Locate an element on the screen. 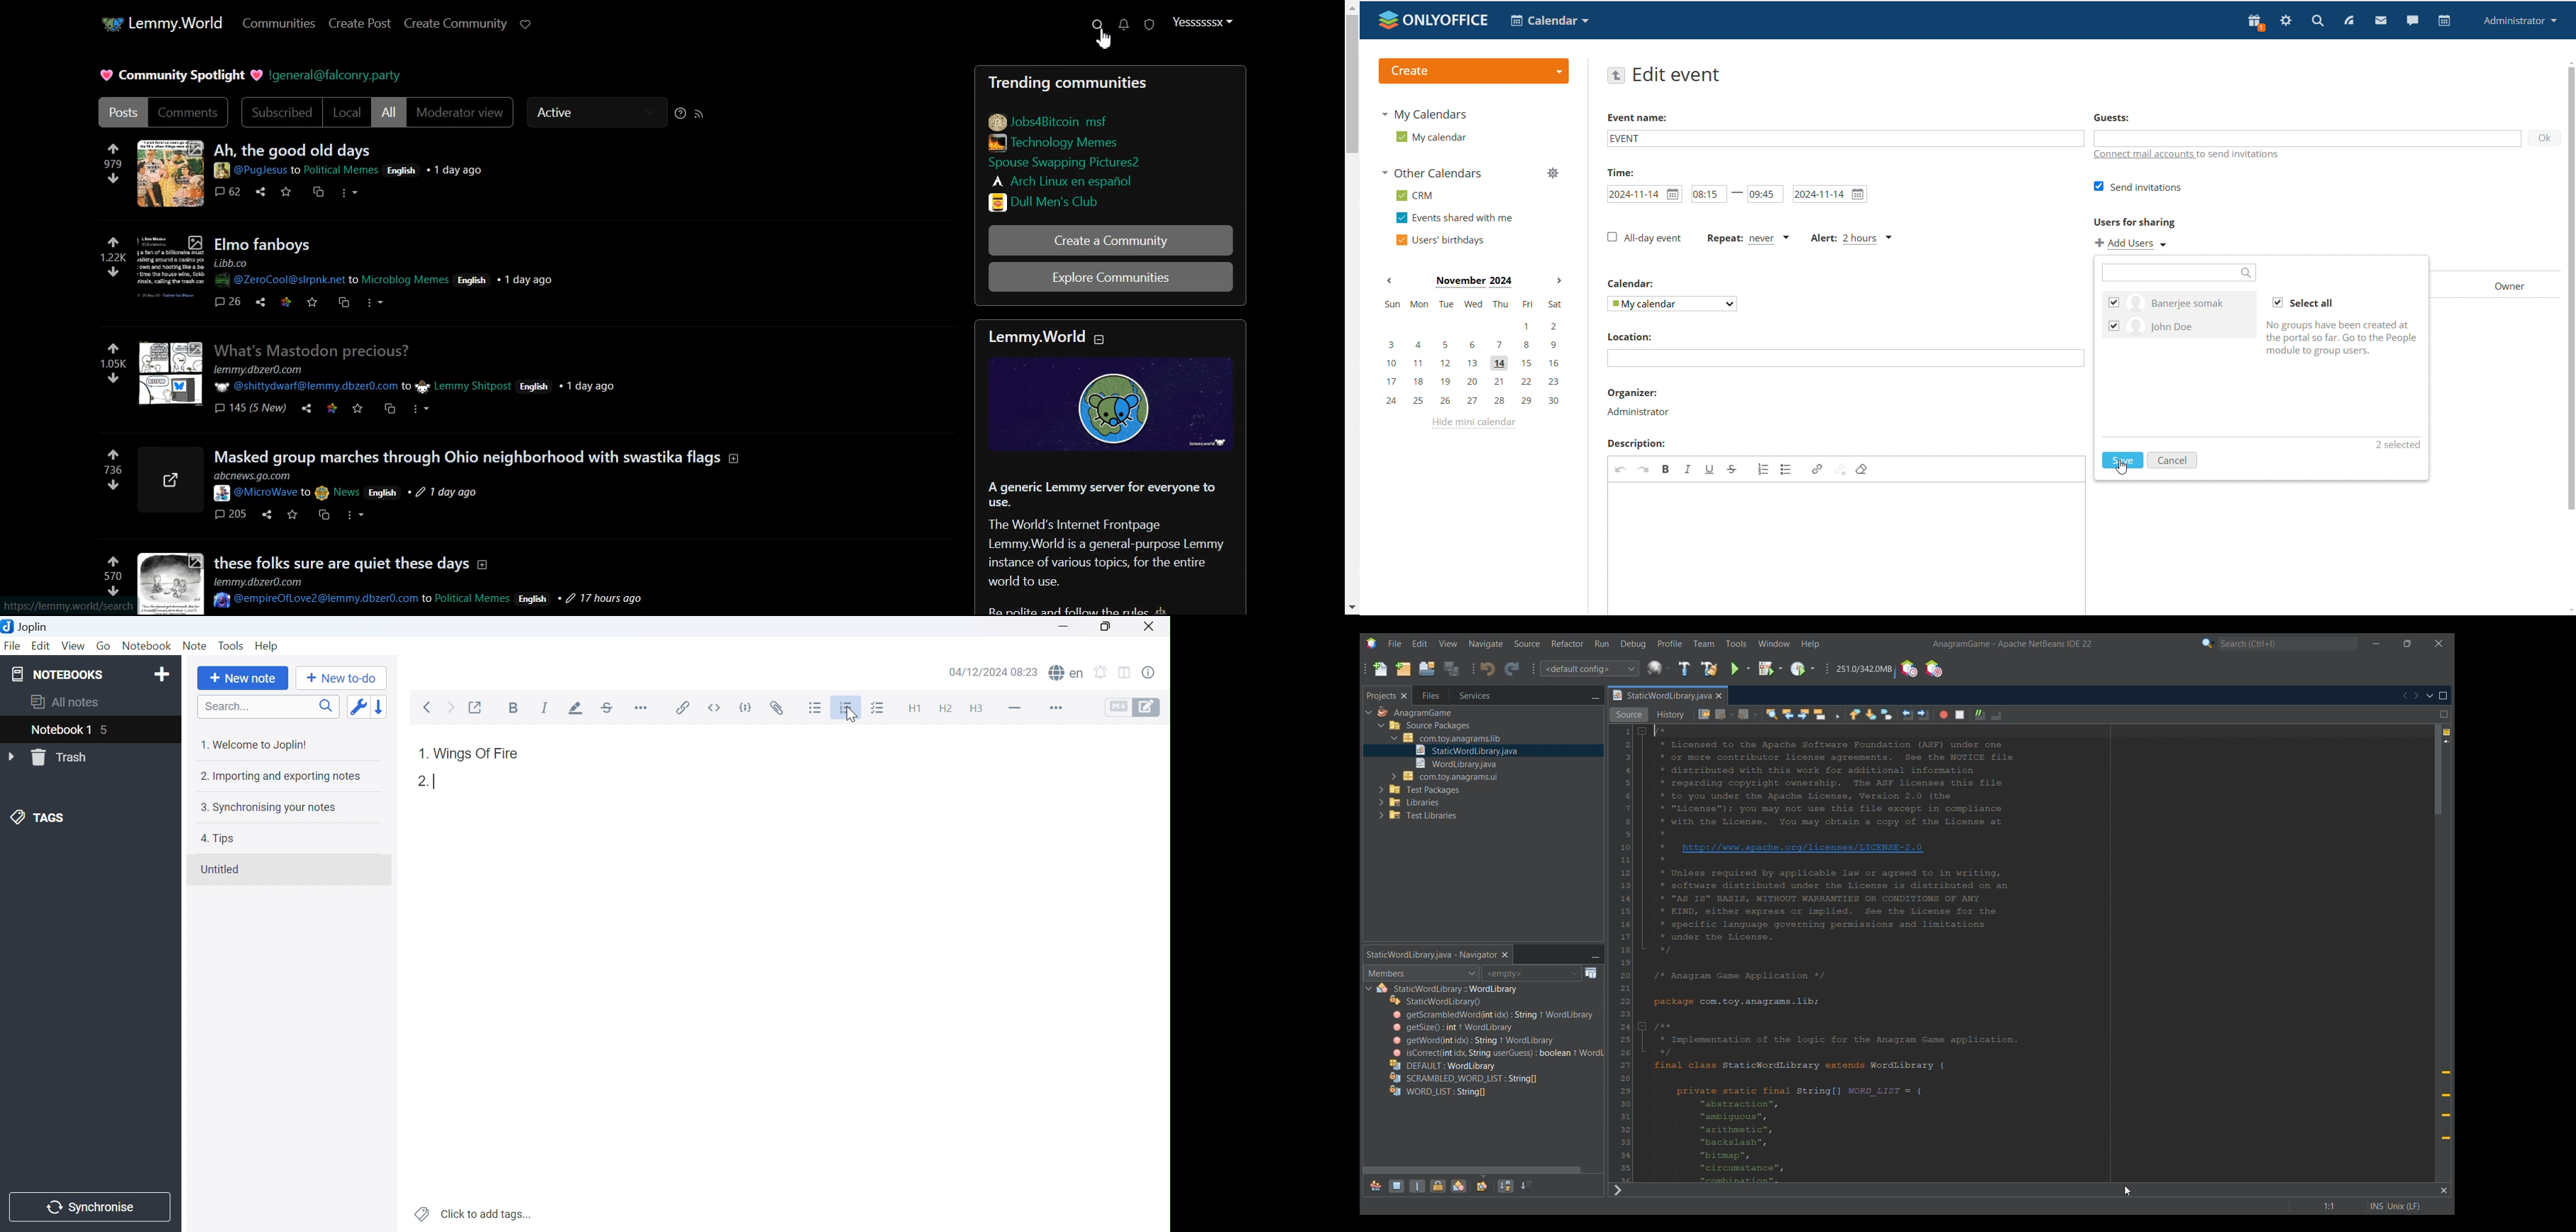 This screenshot has height=1232, width=2576. Drang to split window horizontally or vertically is located at coordinates (2444, 714).